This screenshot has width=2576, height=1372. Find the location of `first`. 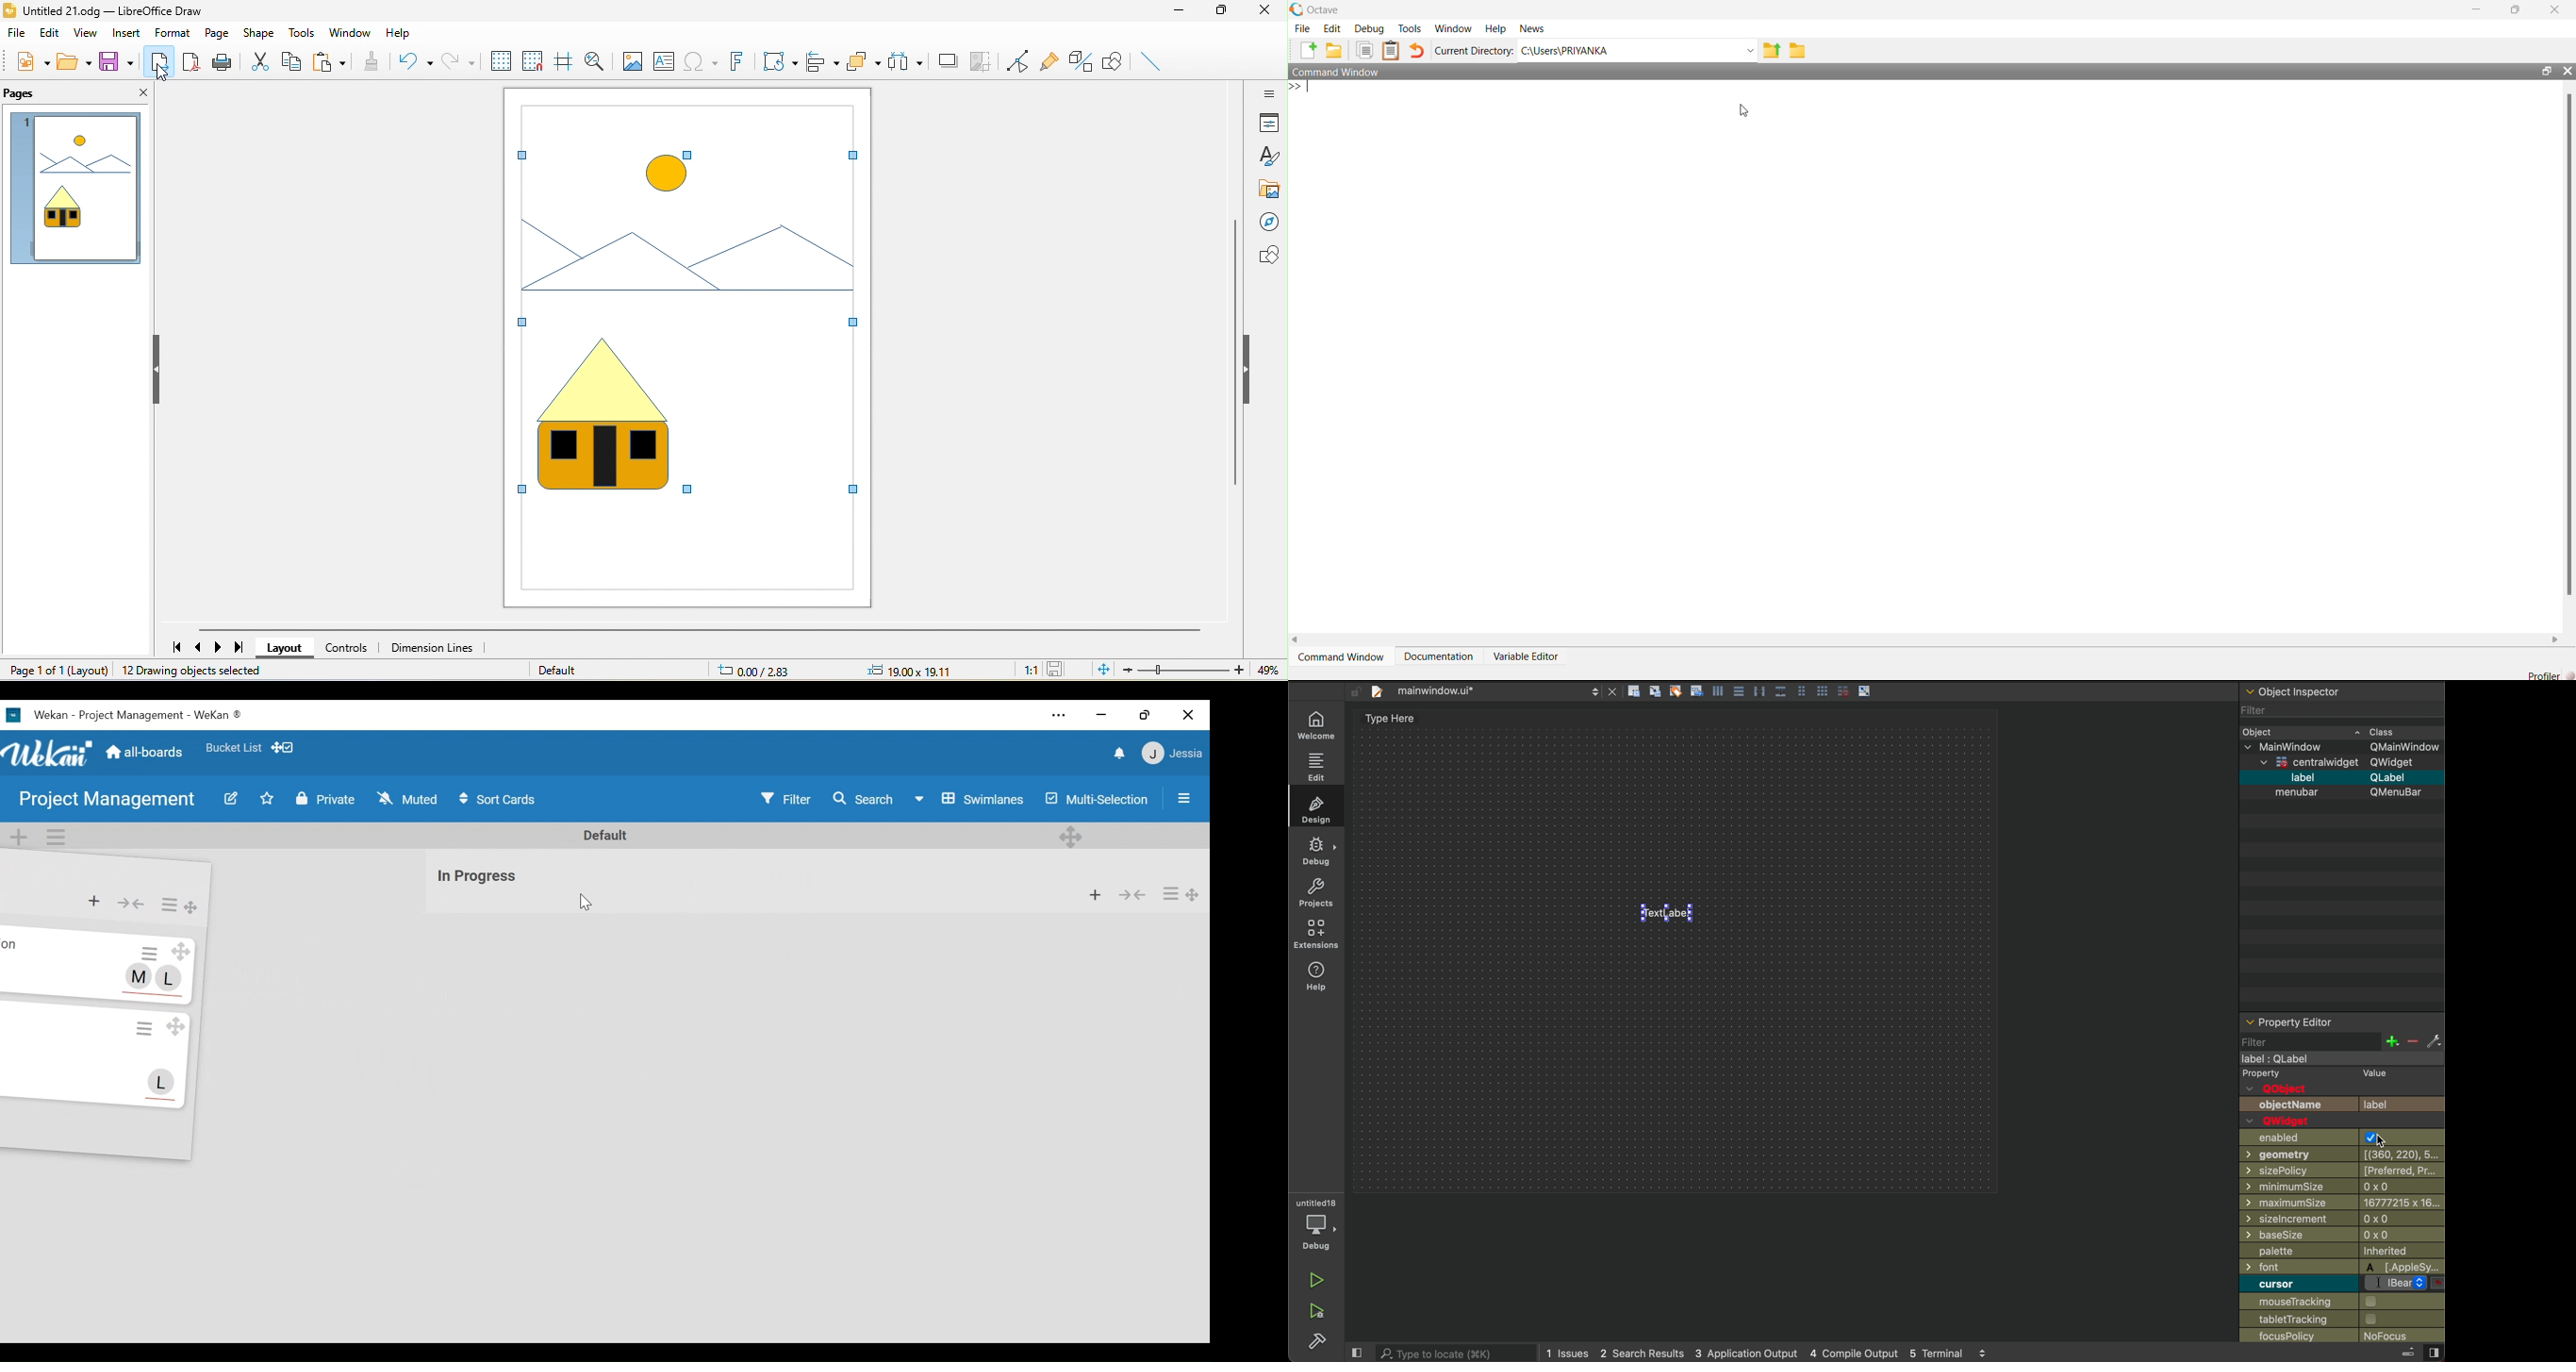

first is located at coordinates (172, 643).